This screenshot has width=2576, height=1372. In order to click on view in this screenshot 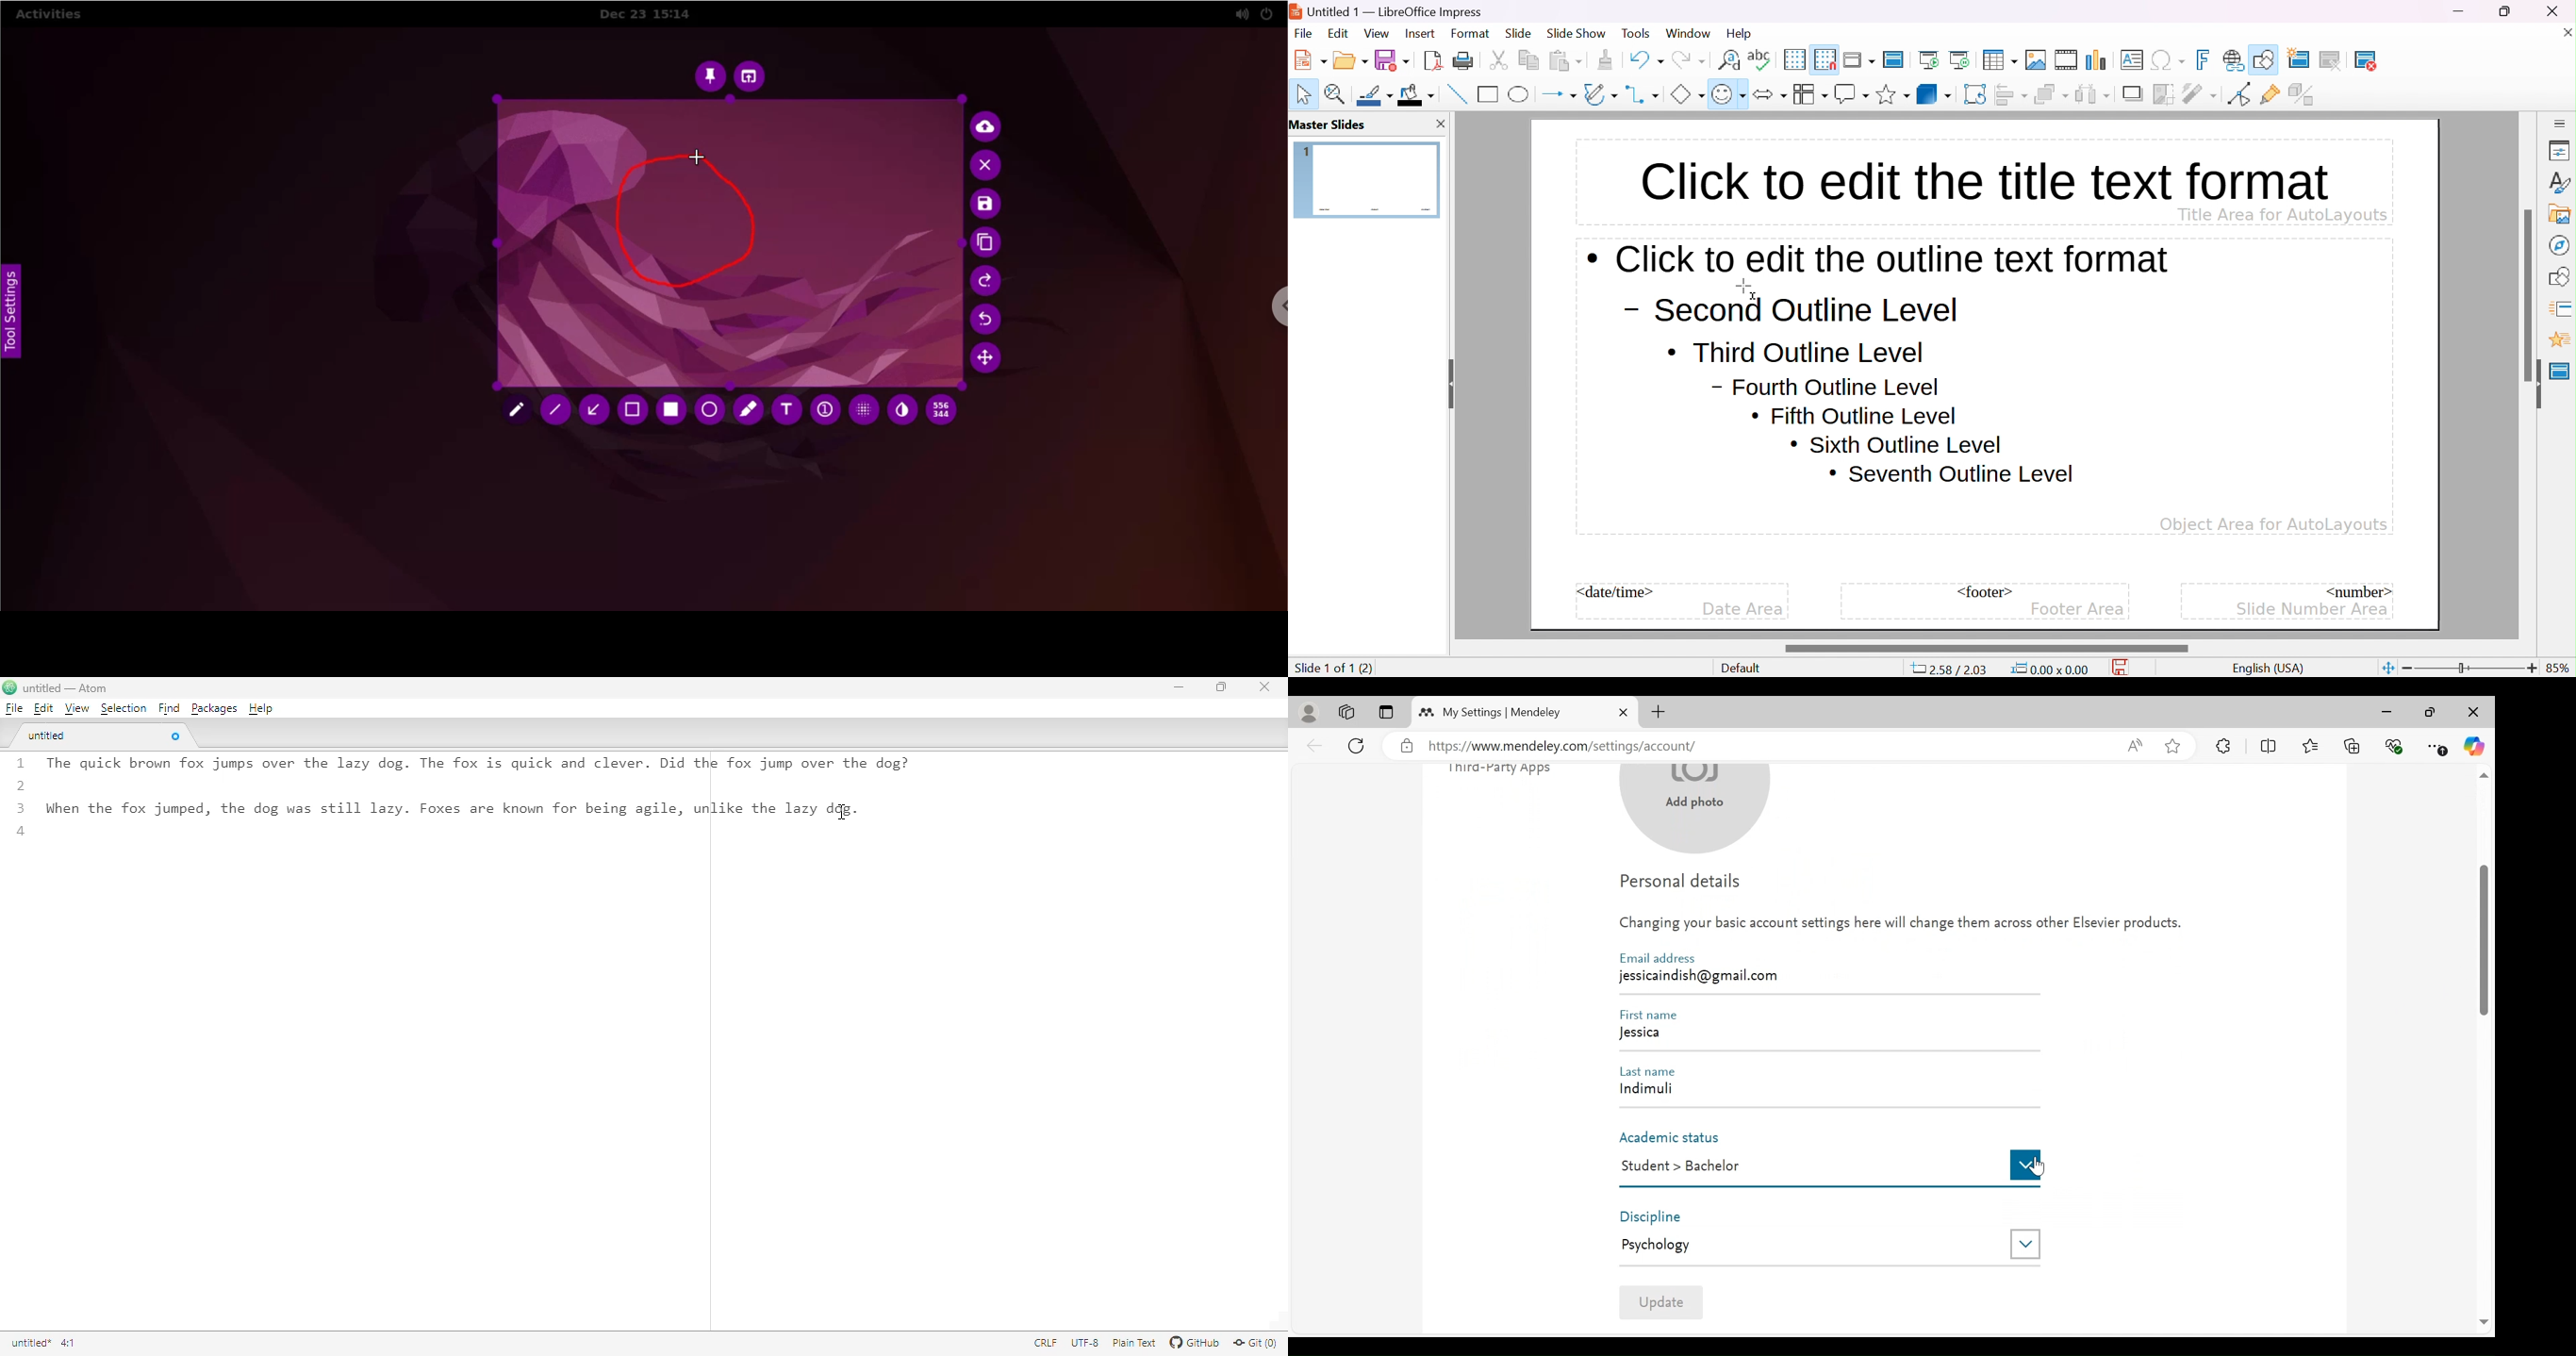, I will do `click(1376, 33)`.